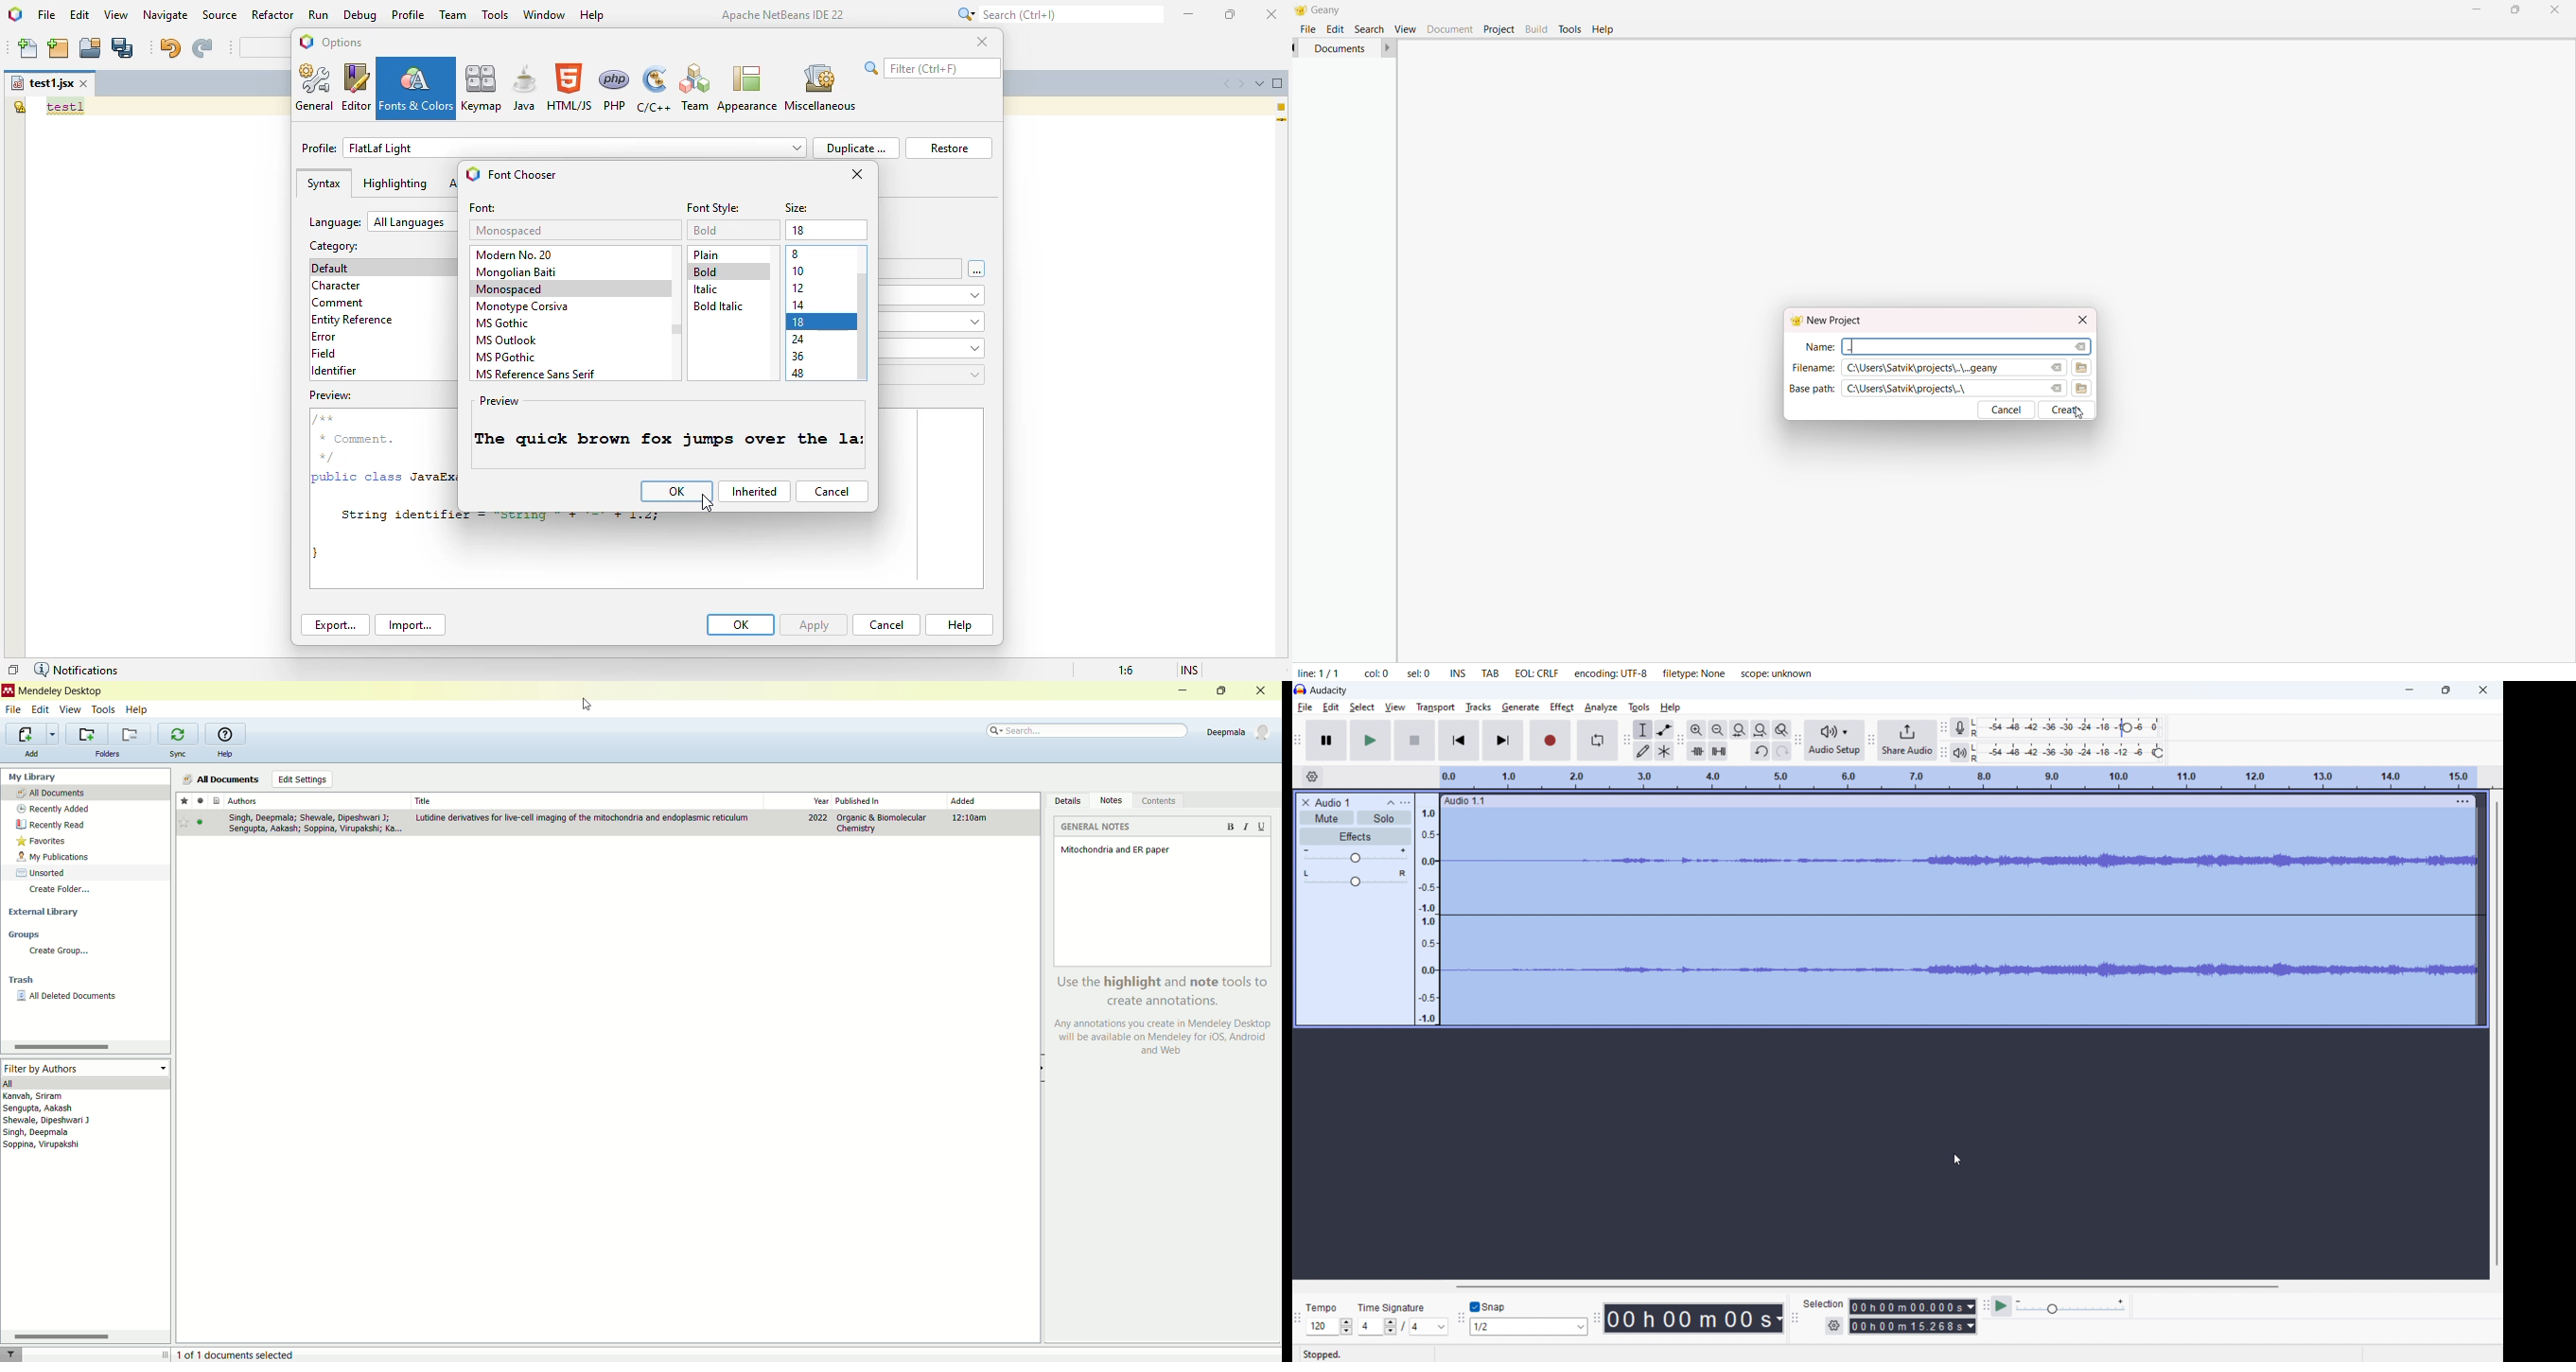 The width and height of the screenshot is (2576, 1372). I want to click on solo, so click(1384, 818).